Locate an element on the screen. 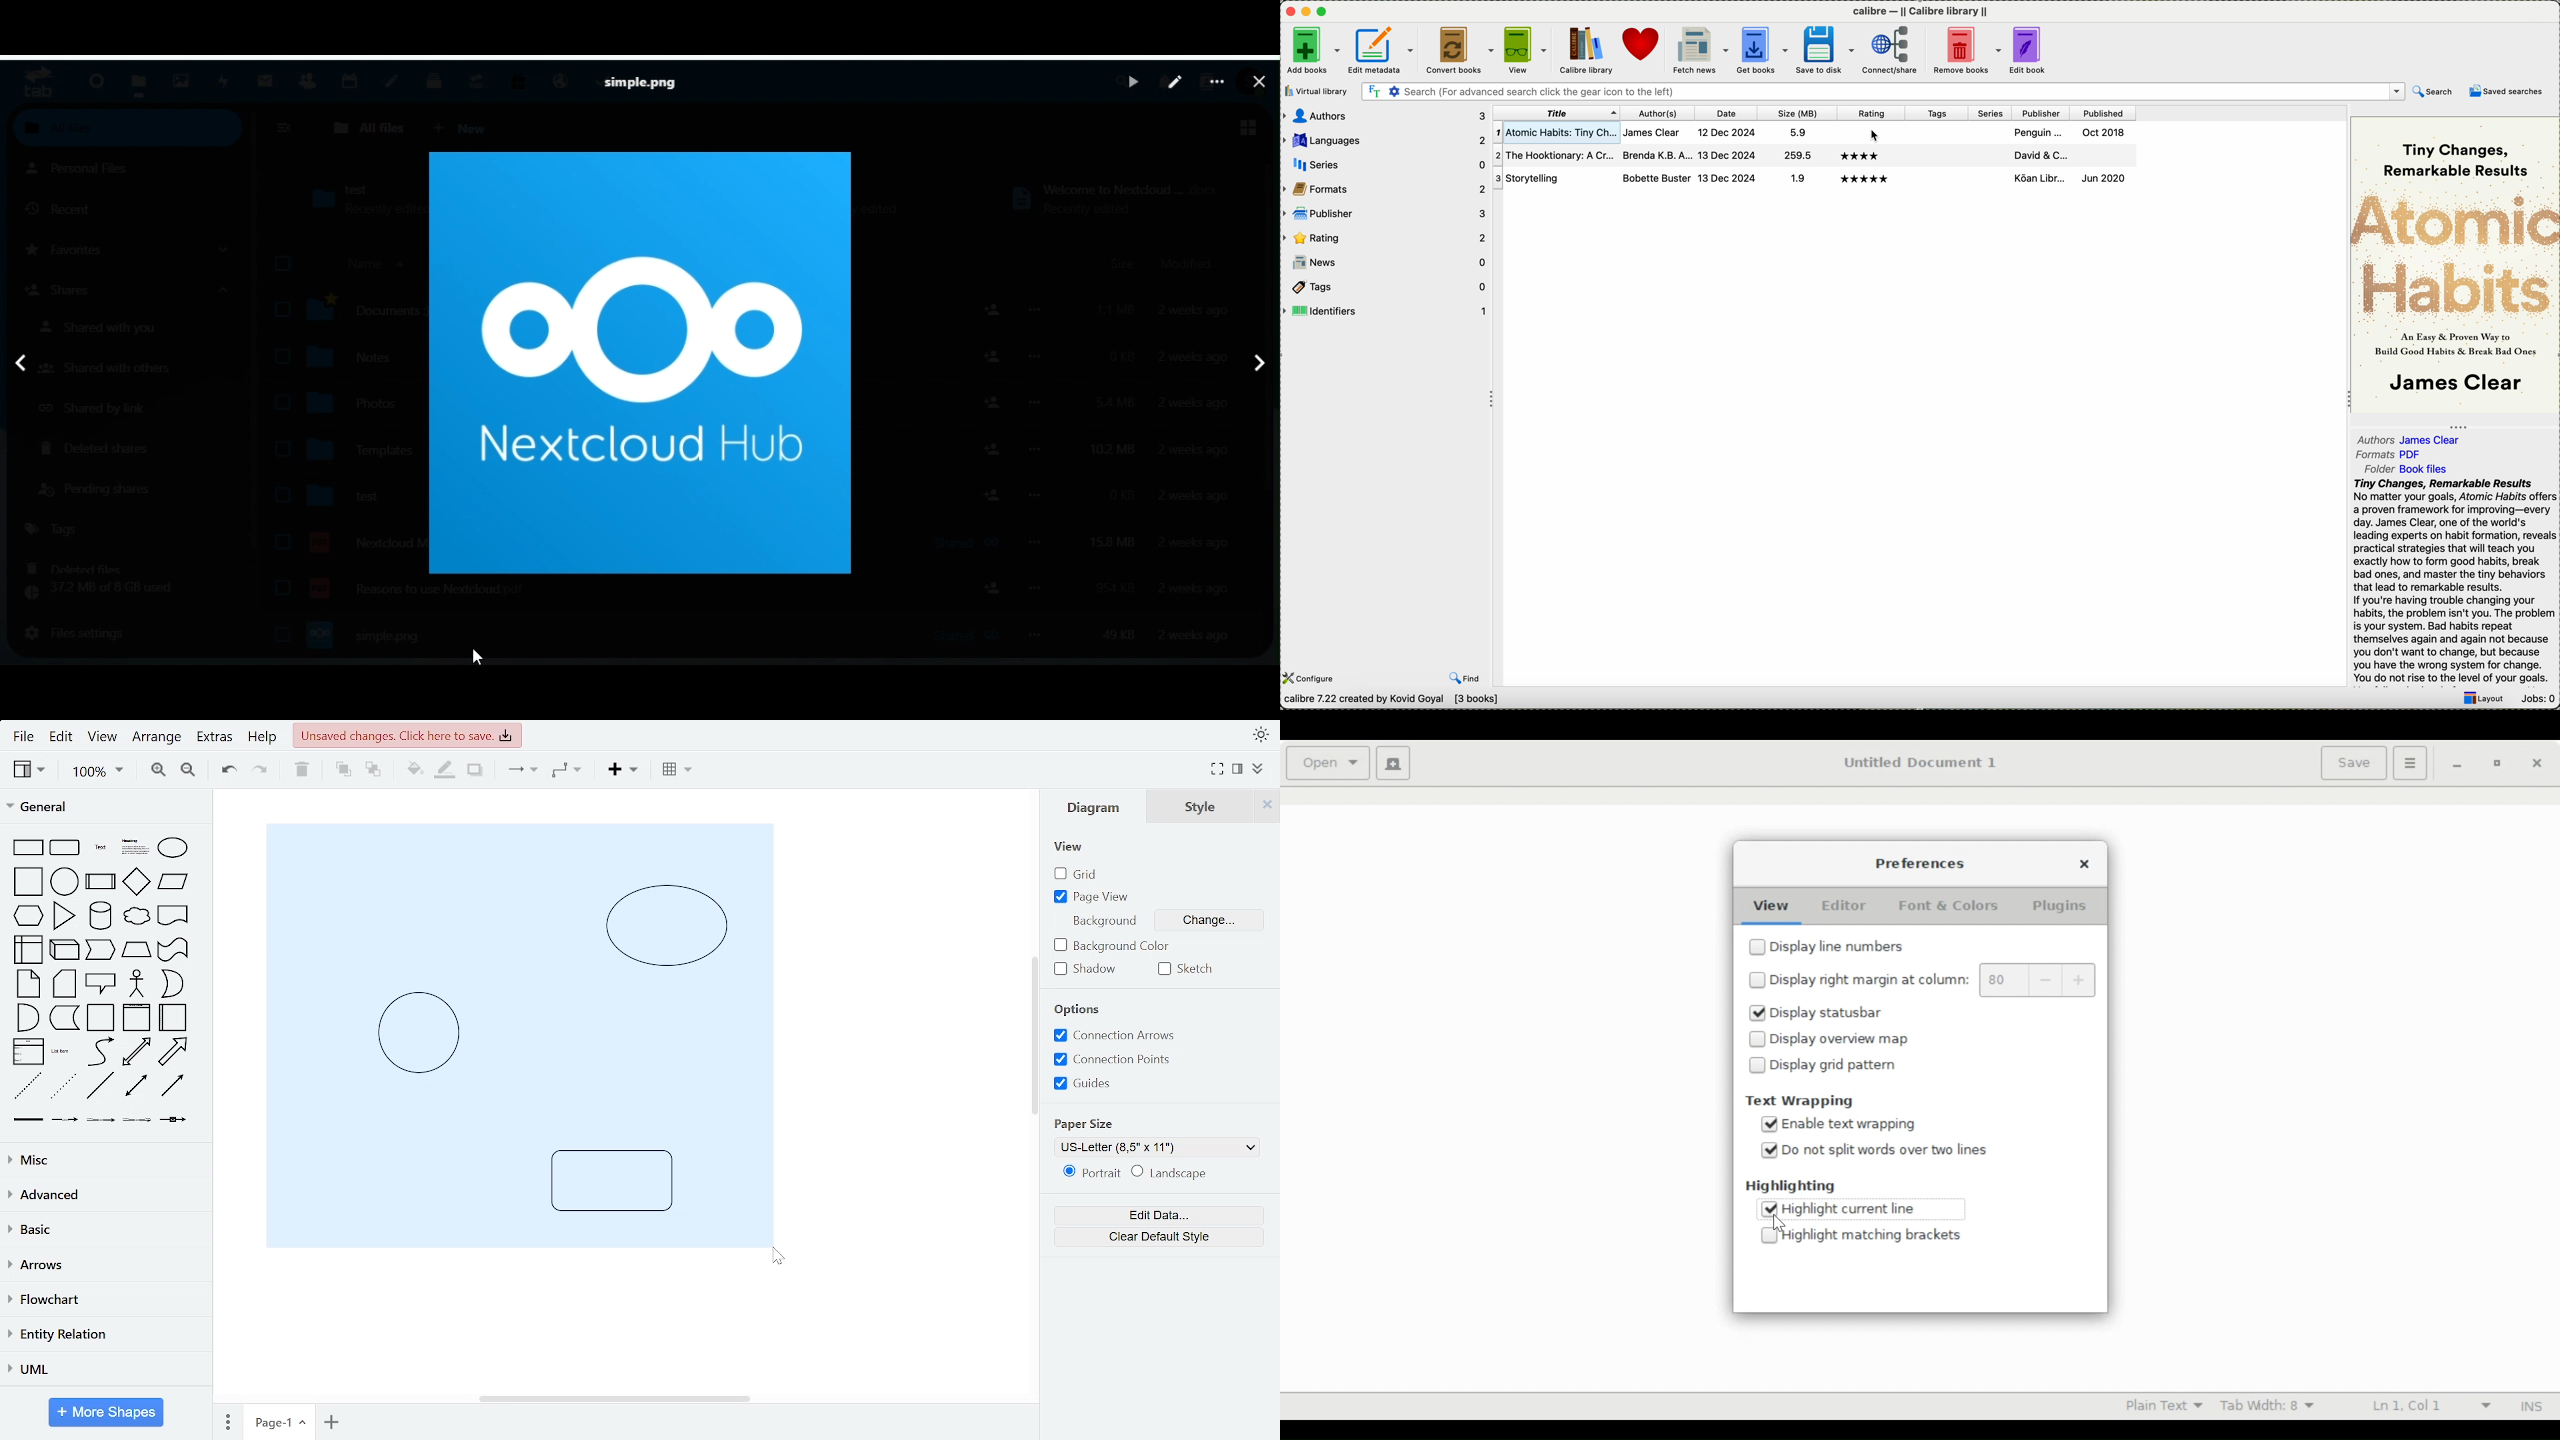 This screenshot has height=1456, width=2576. landscape is located at coordinates (1175, 1173).